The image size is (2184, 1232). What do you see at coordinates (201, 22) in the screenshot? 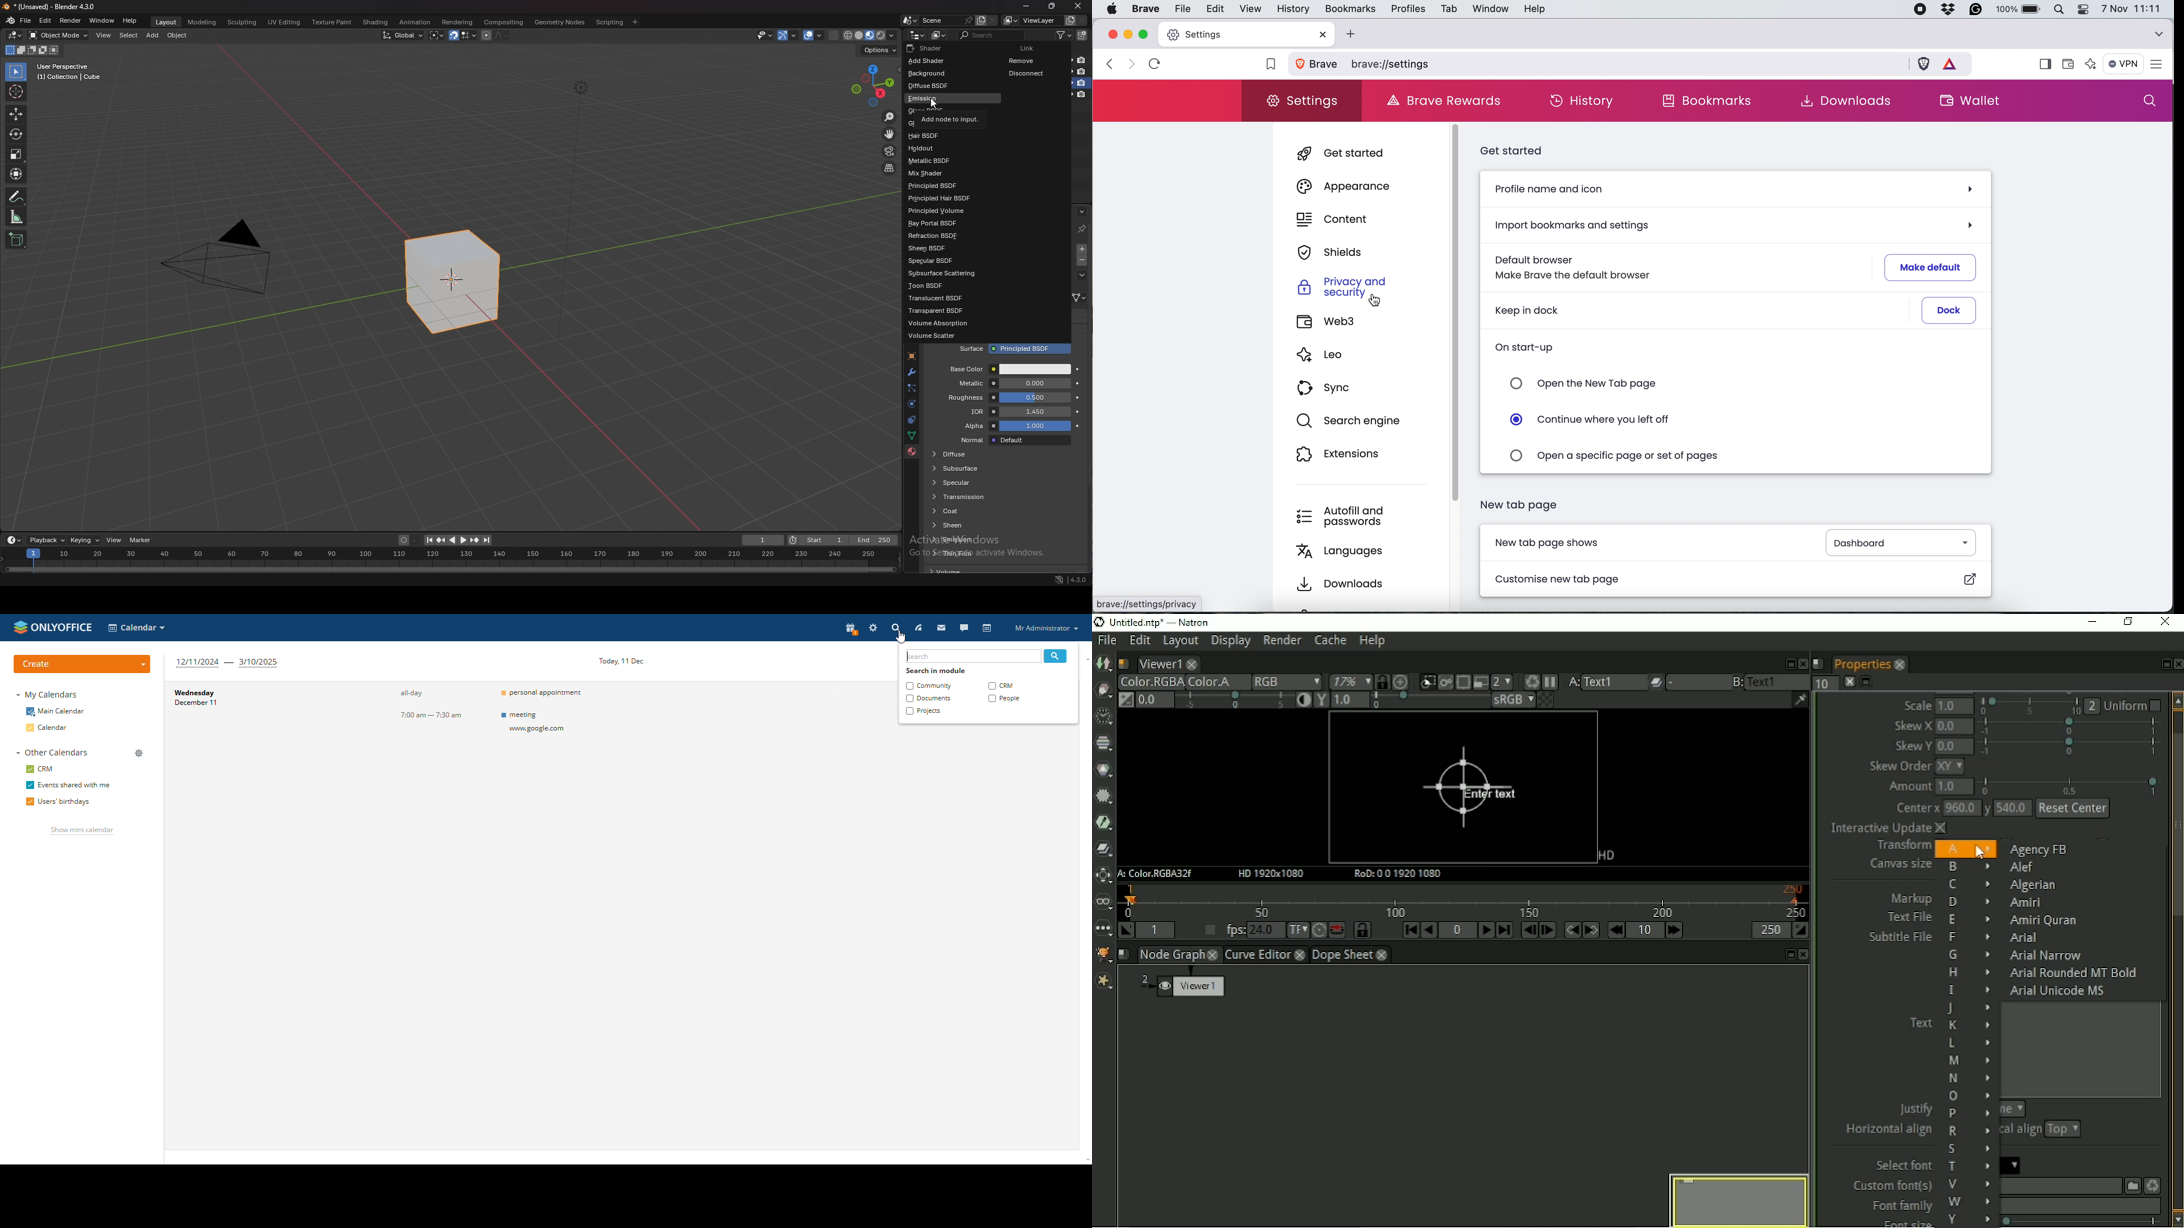
I see `modeling` at bounding box center [201, 22].